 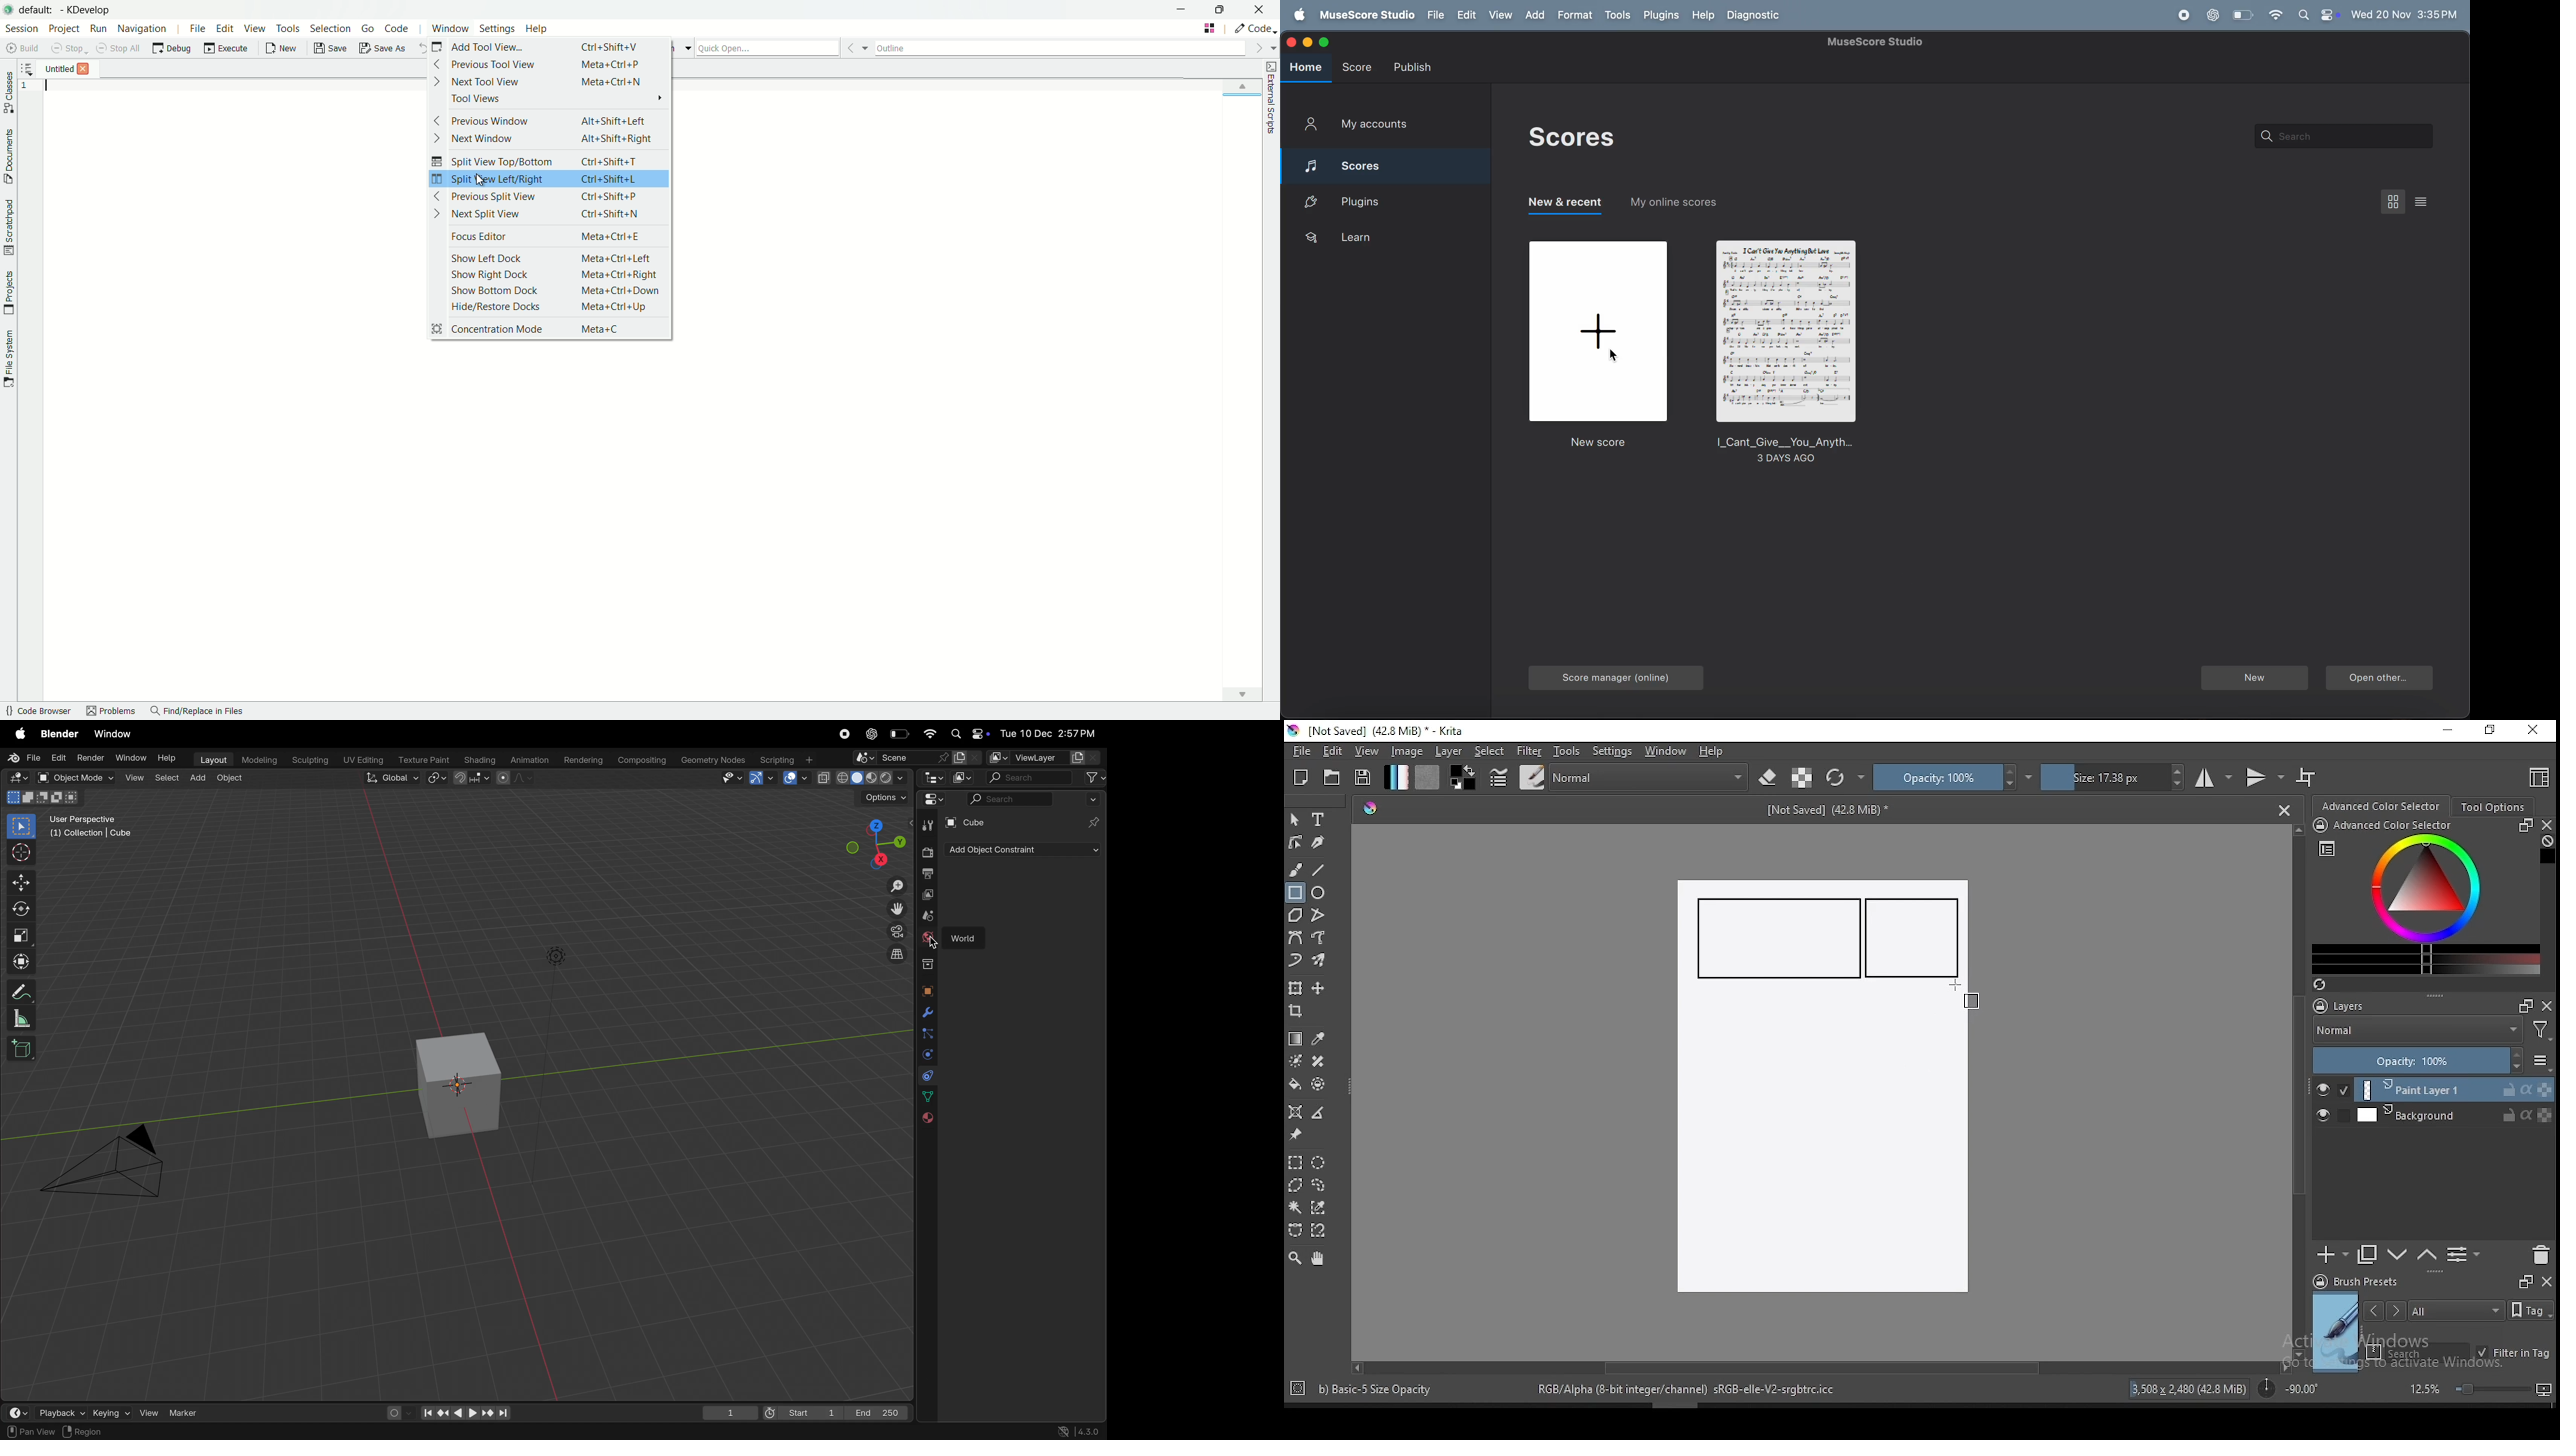 I want to click on tools, so click(x=1617, y=16).